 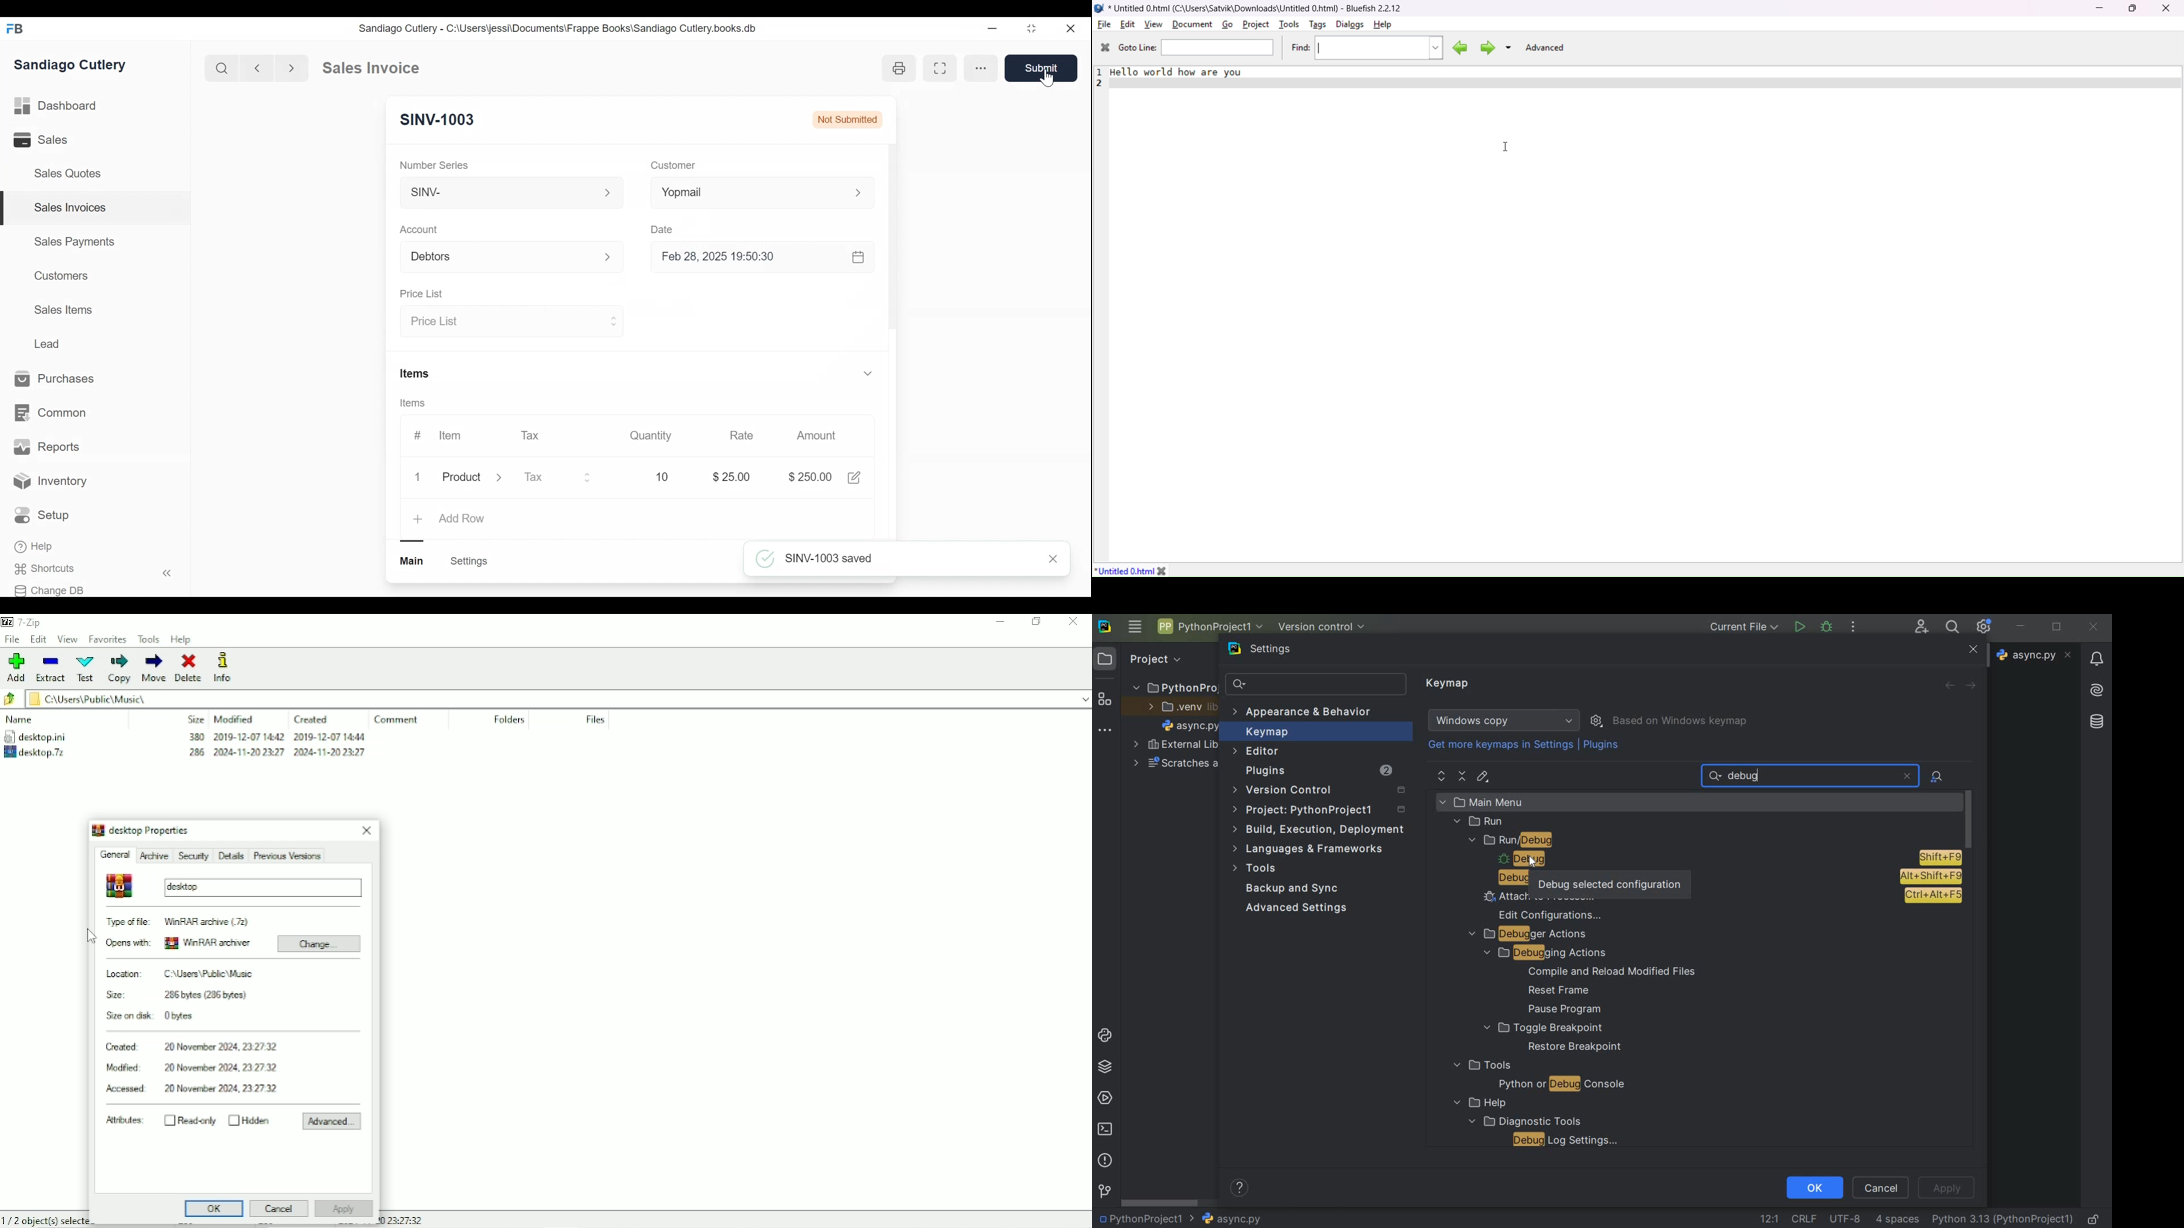 I want to click on desktop Properties, so click(x=140, y=830).